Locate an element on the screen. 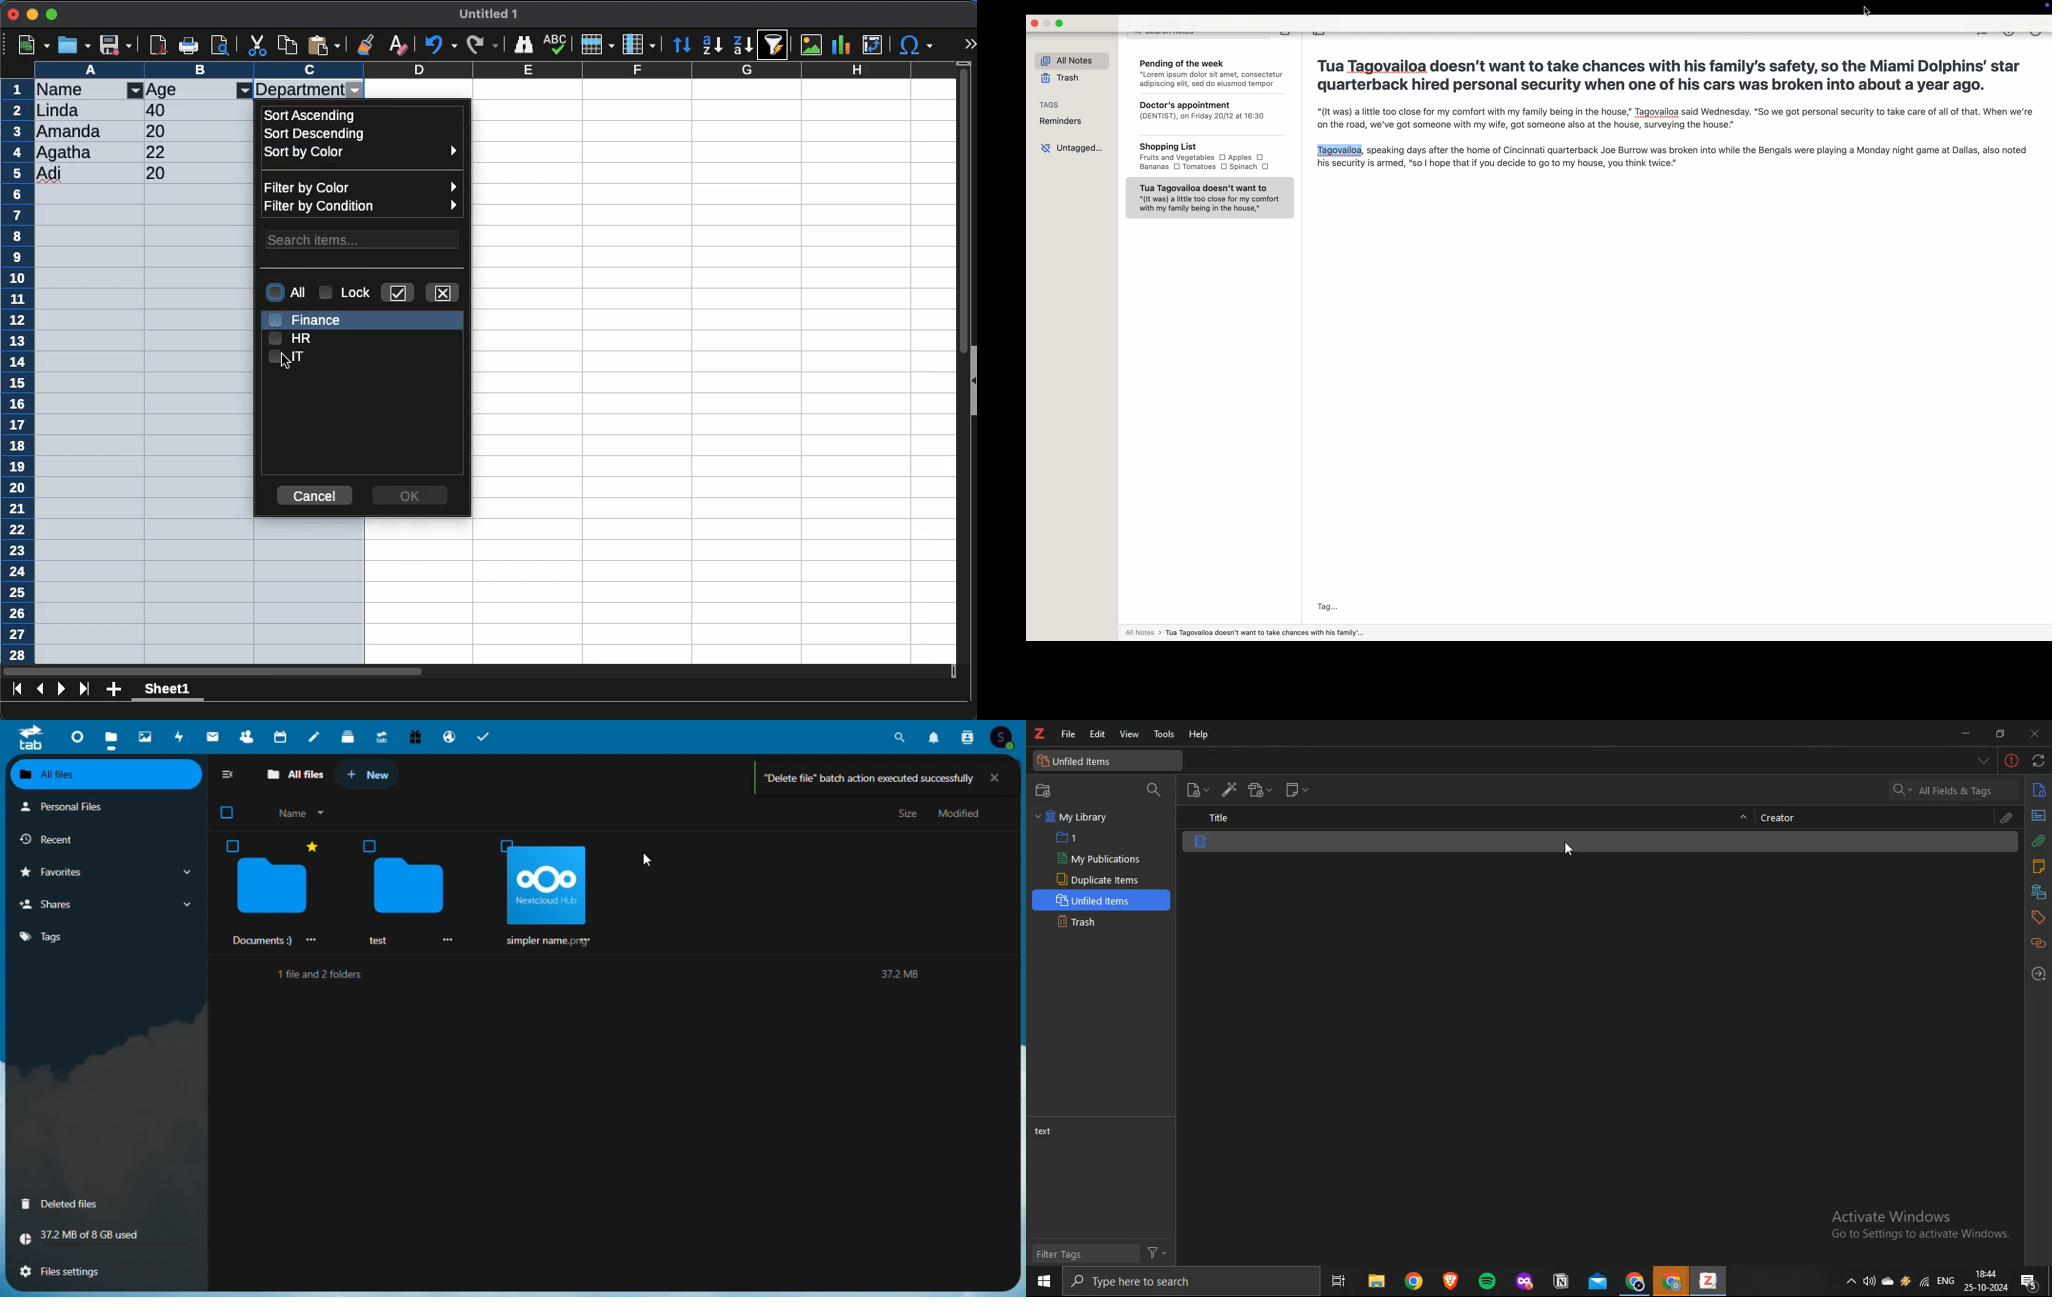 This screenshot has height=1316, width=2072. descending is located at coordinates (742, 44).